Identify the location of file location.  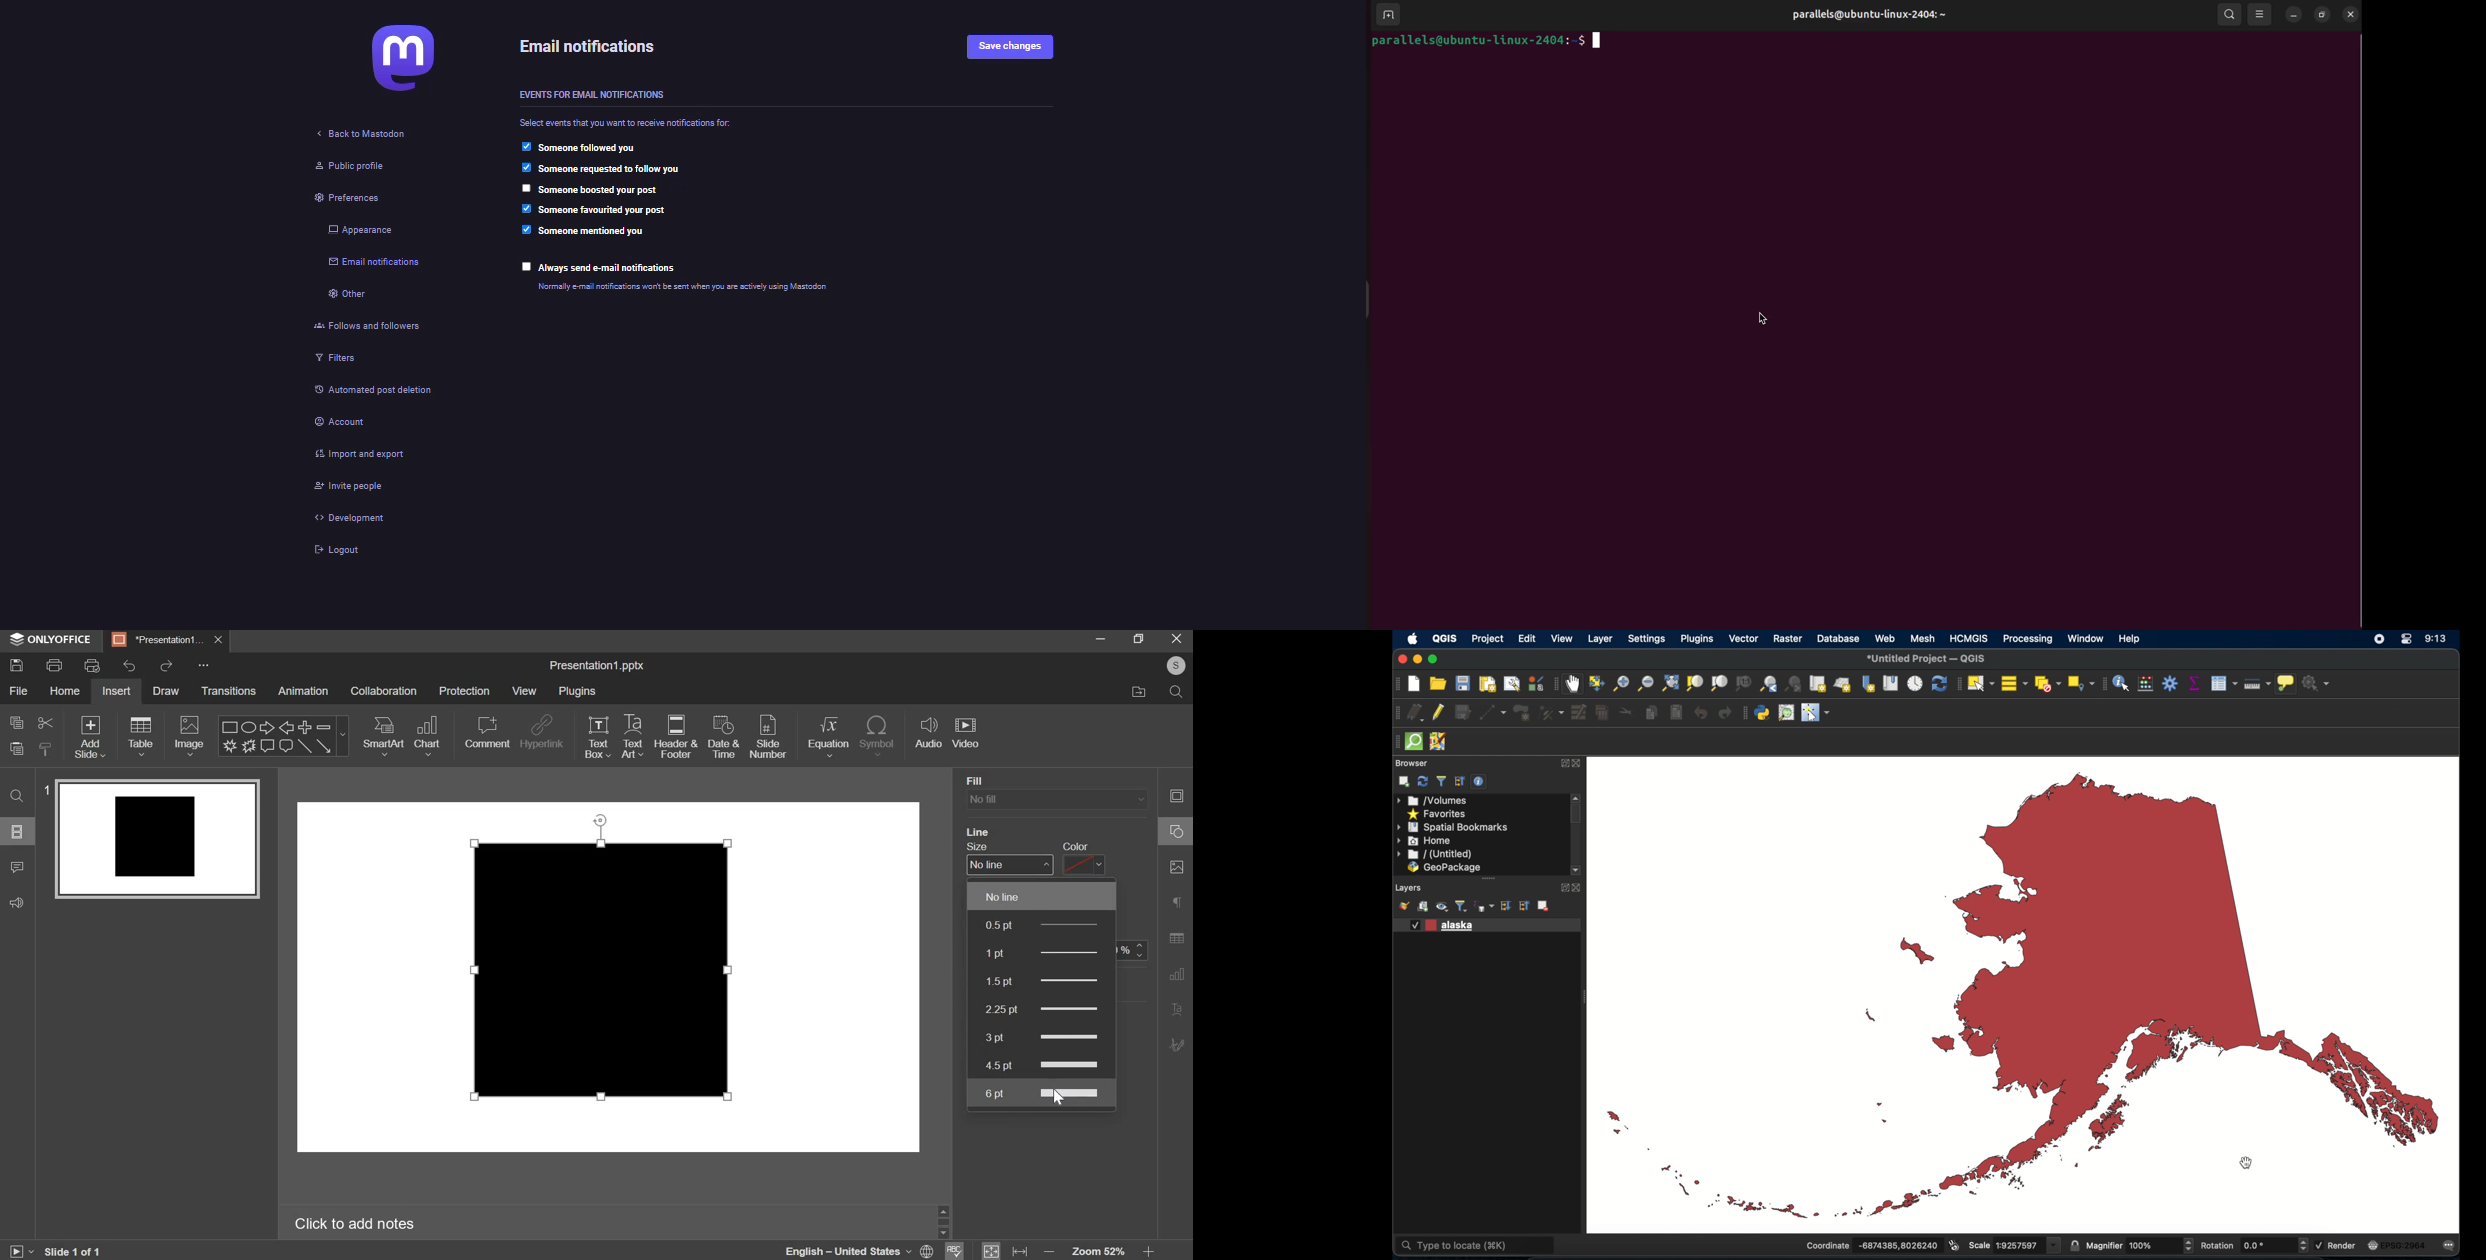
(1140, 691).